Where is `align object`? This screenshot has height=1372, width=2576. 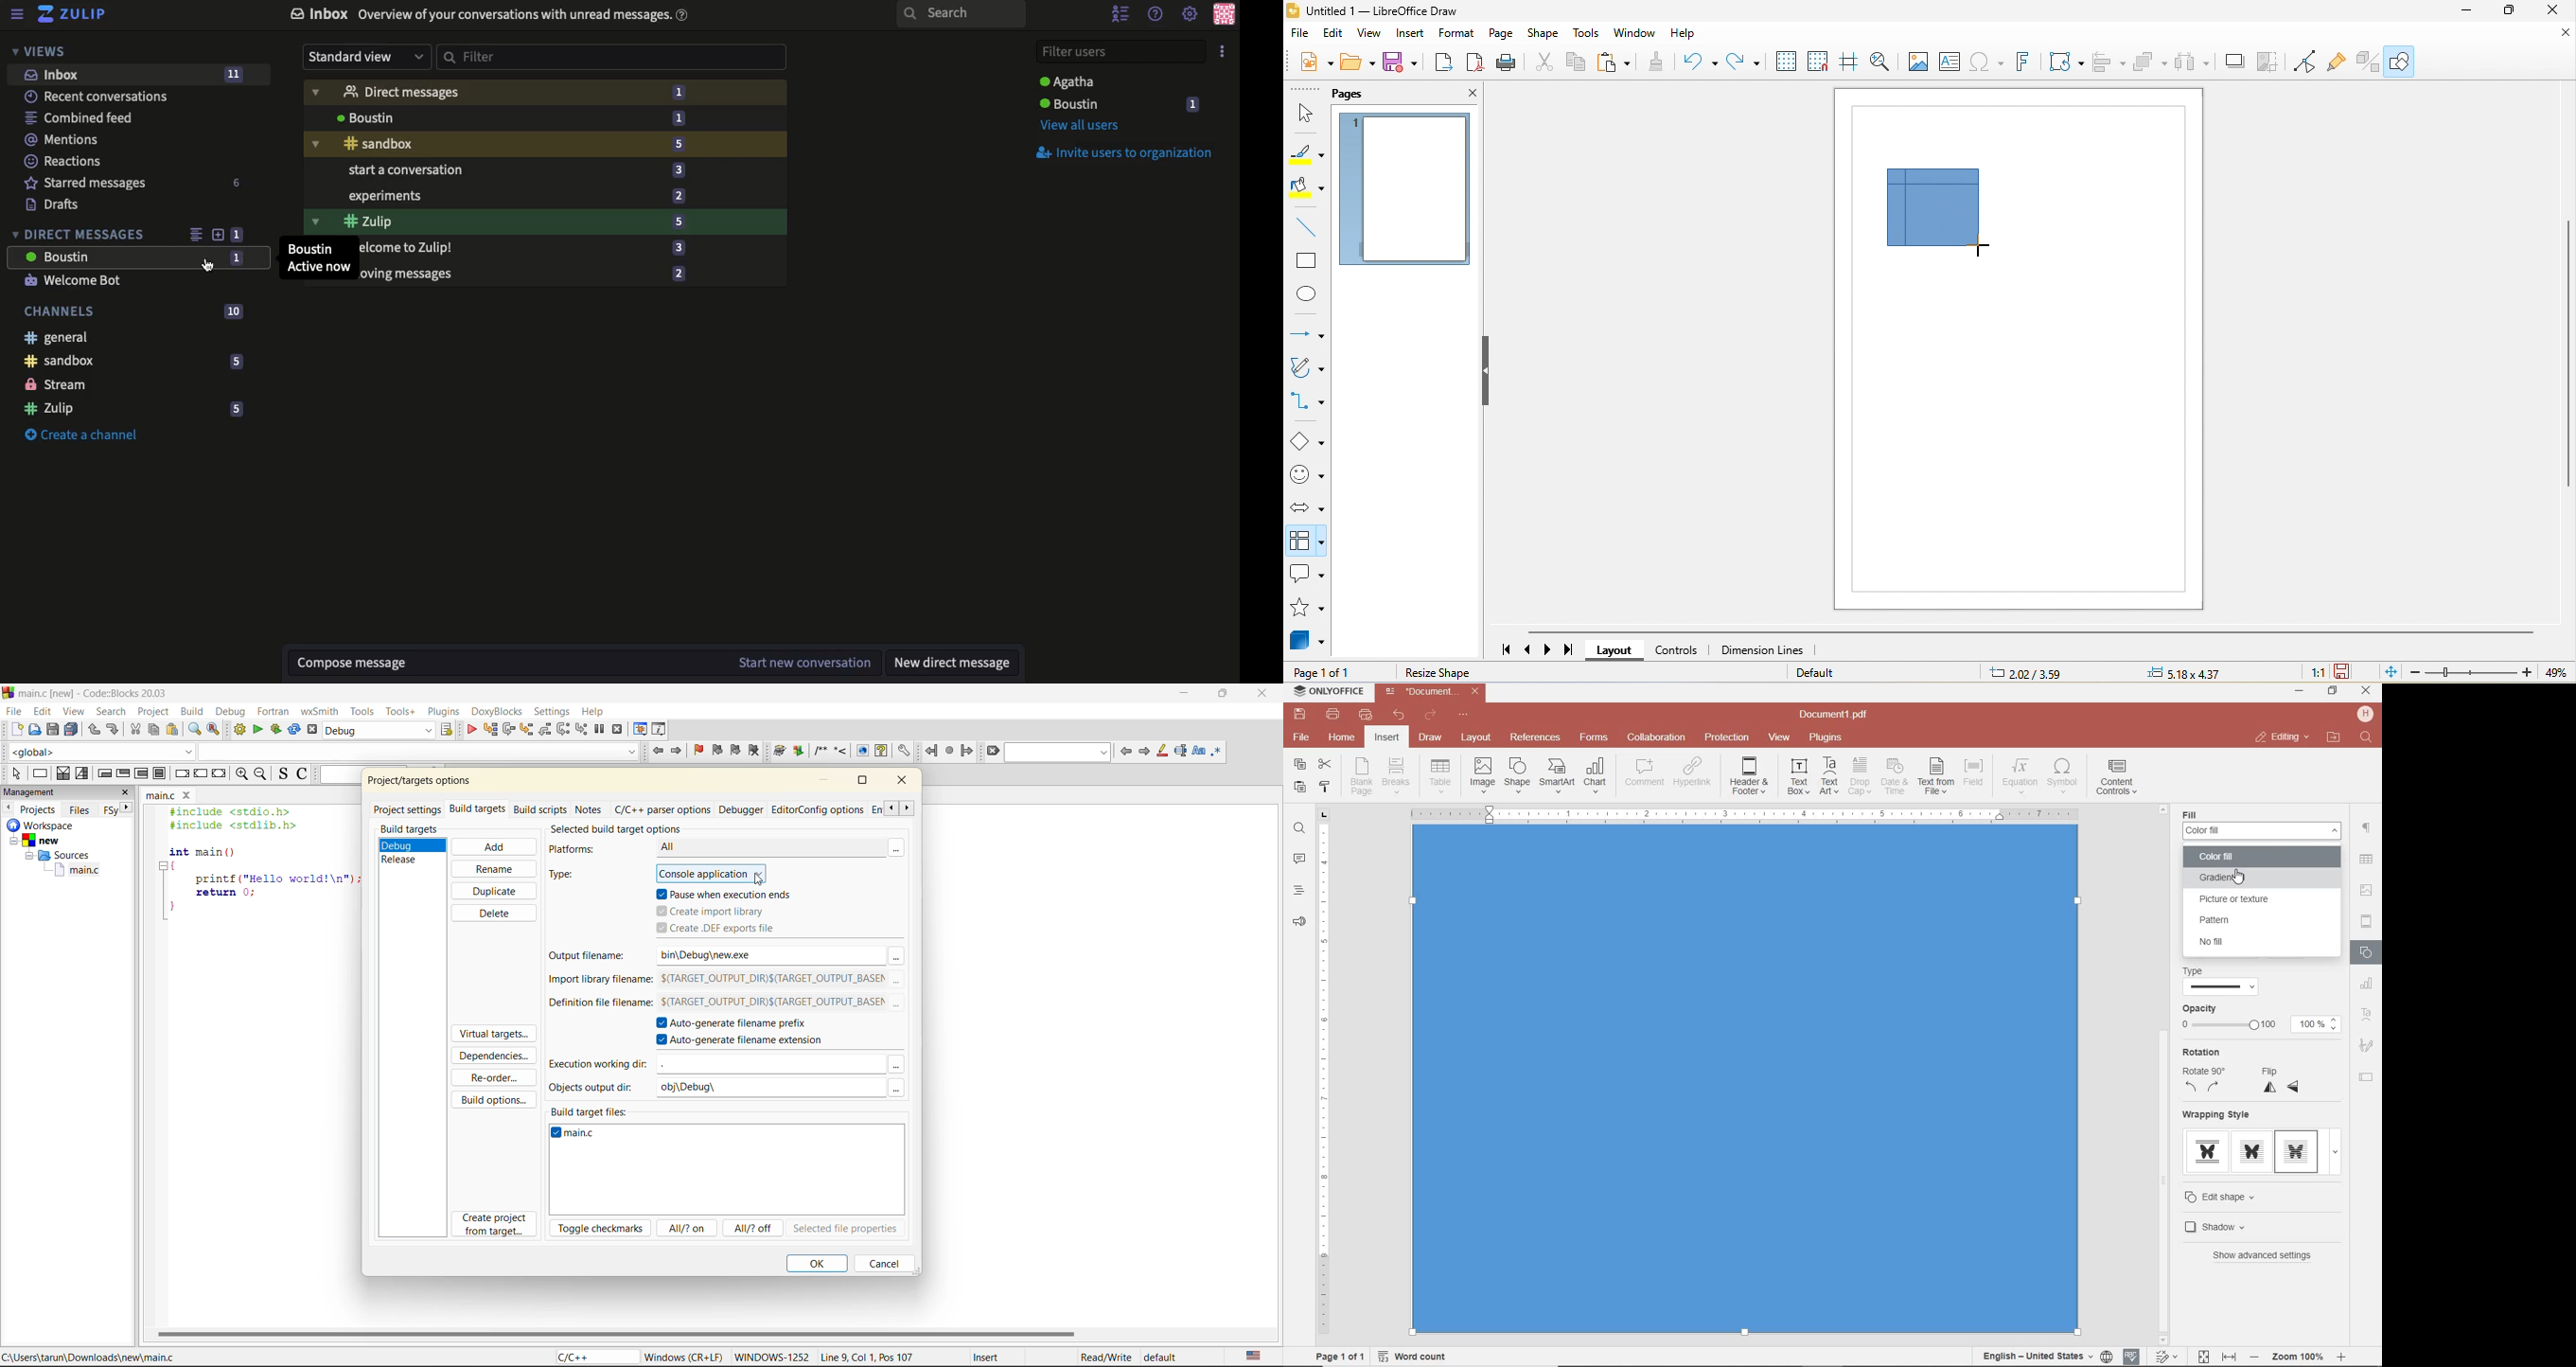 align object is located at coordinates (2107, 62).